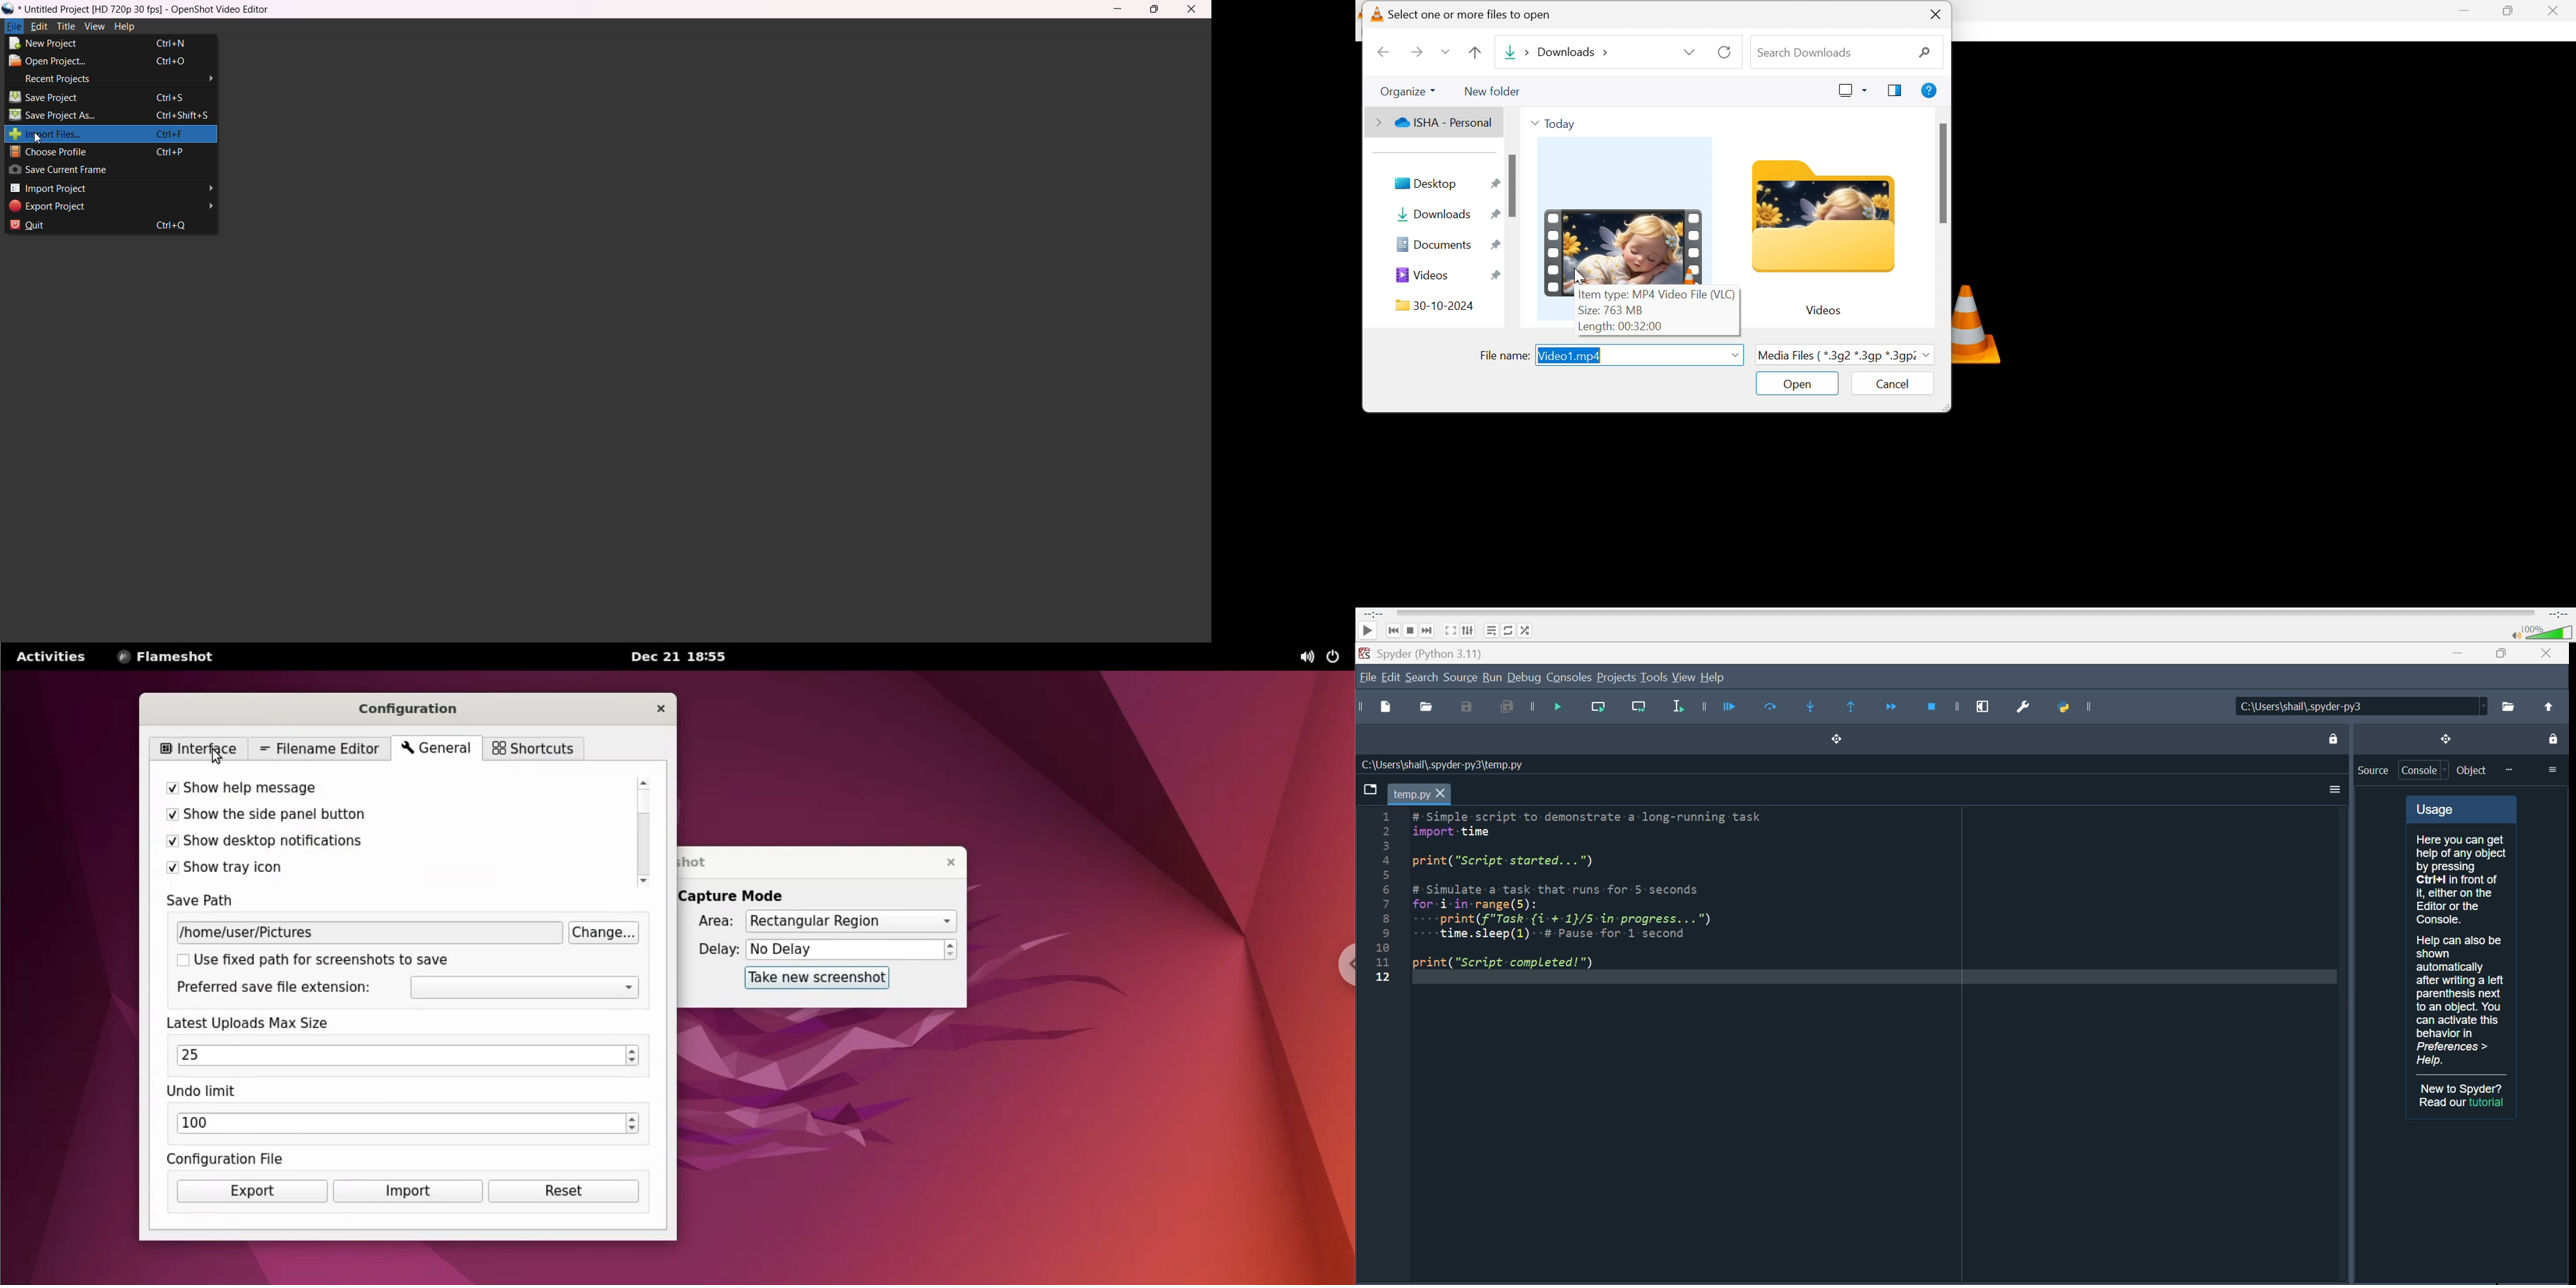  What do you see at coordinates (1853, 708) in the screenshot?
I see `Execute until same function returns` at bounding box center [1853, 708].